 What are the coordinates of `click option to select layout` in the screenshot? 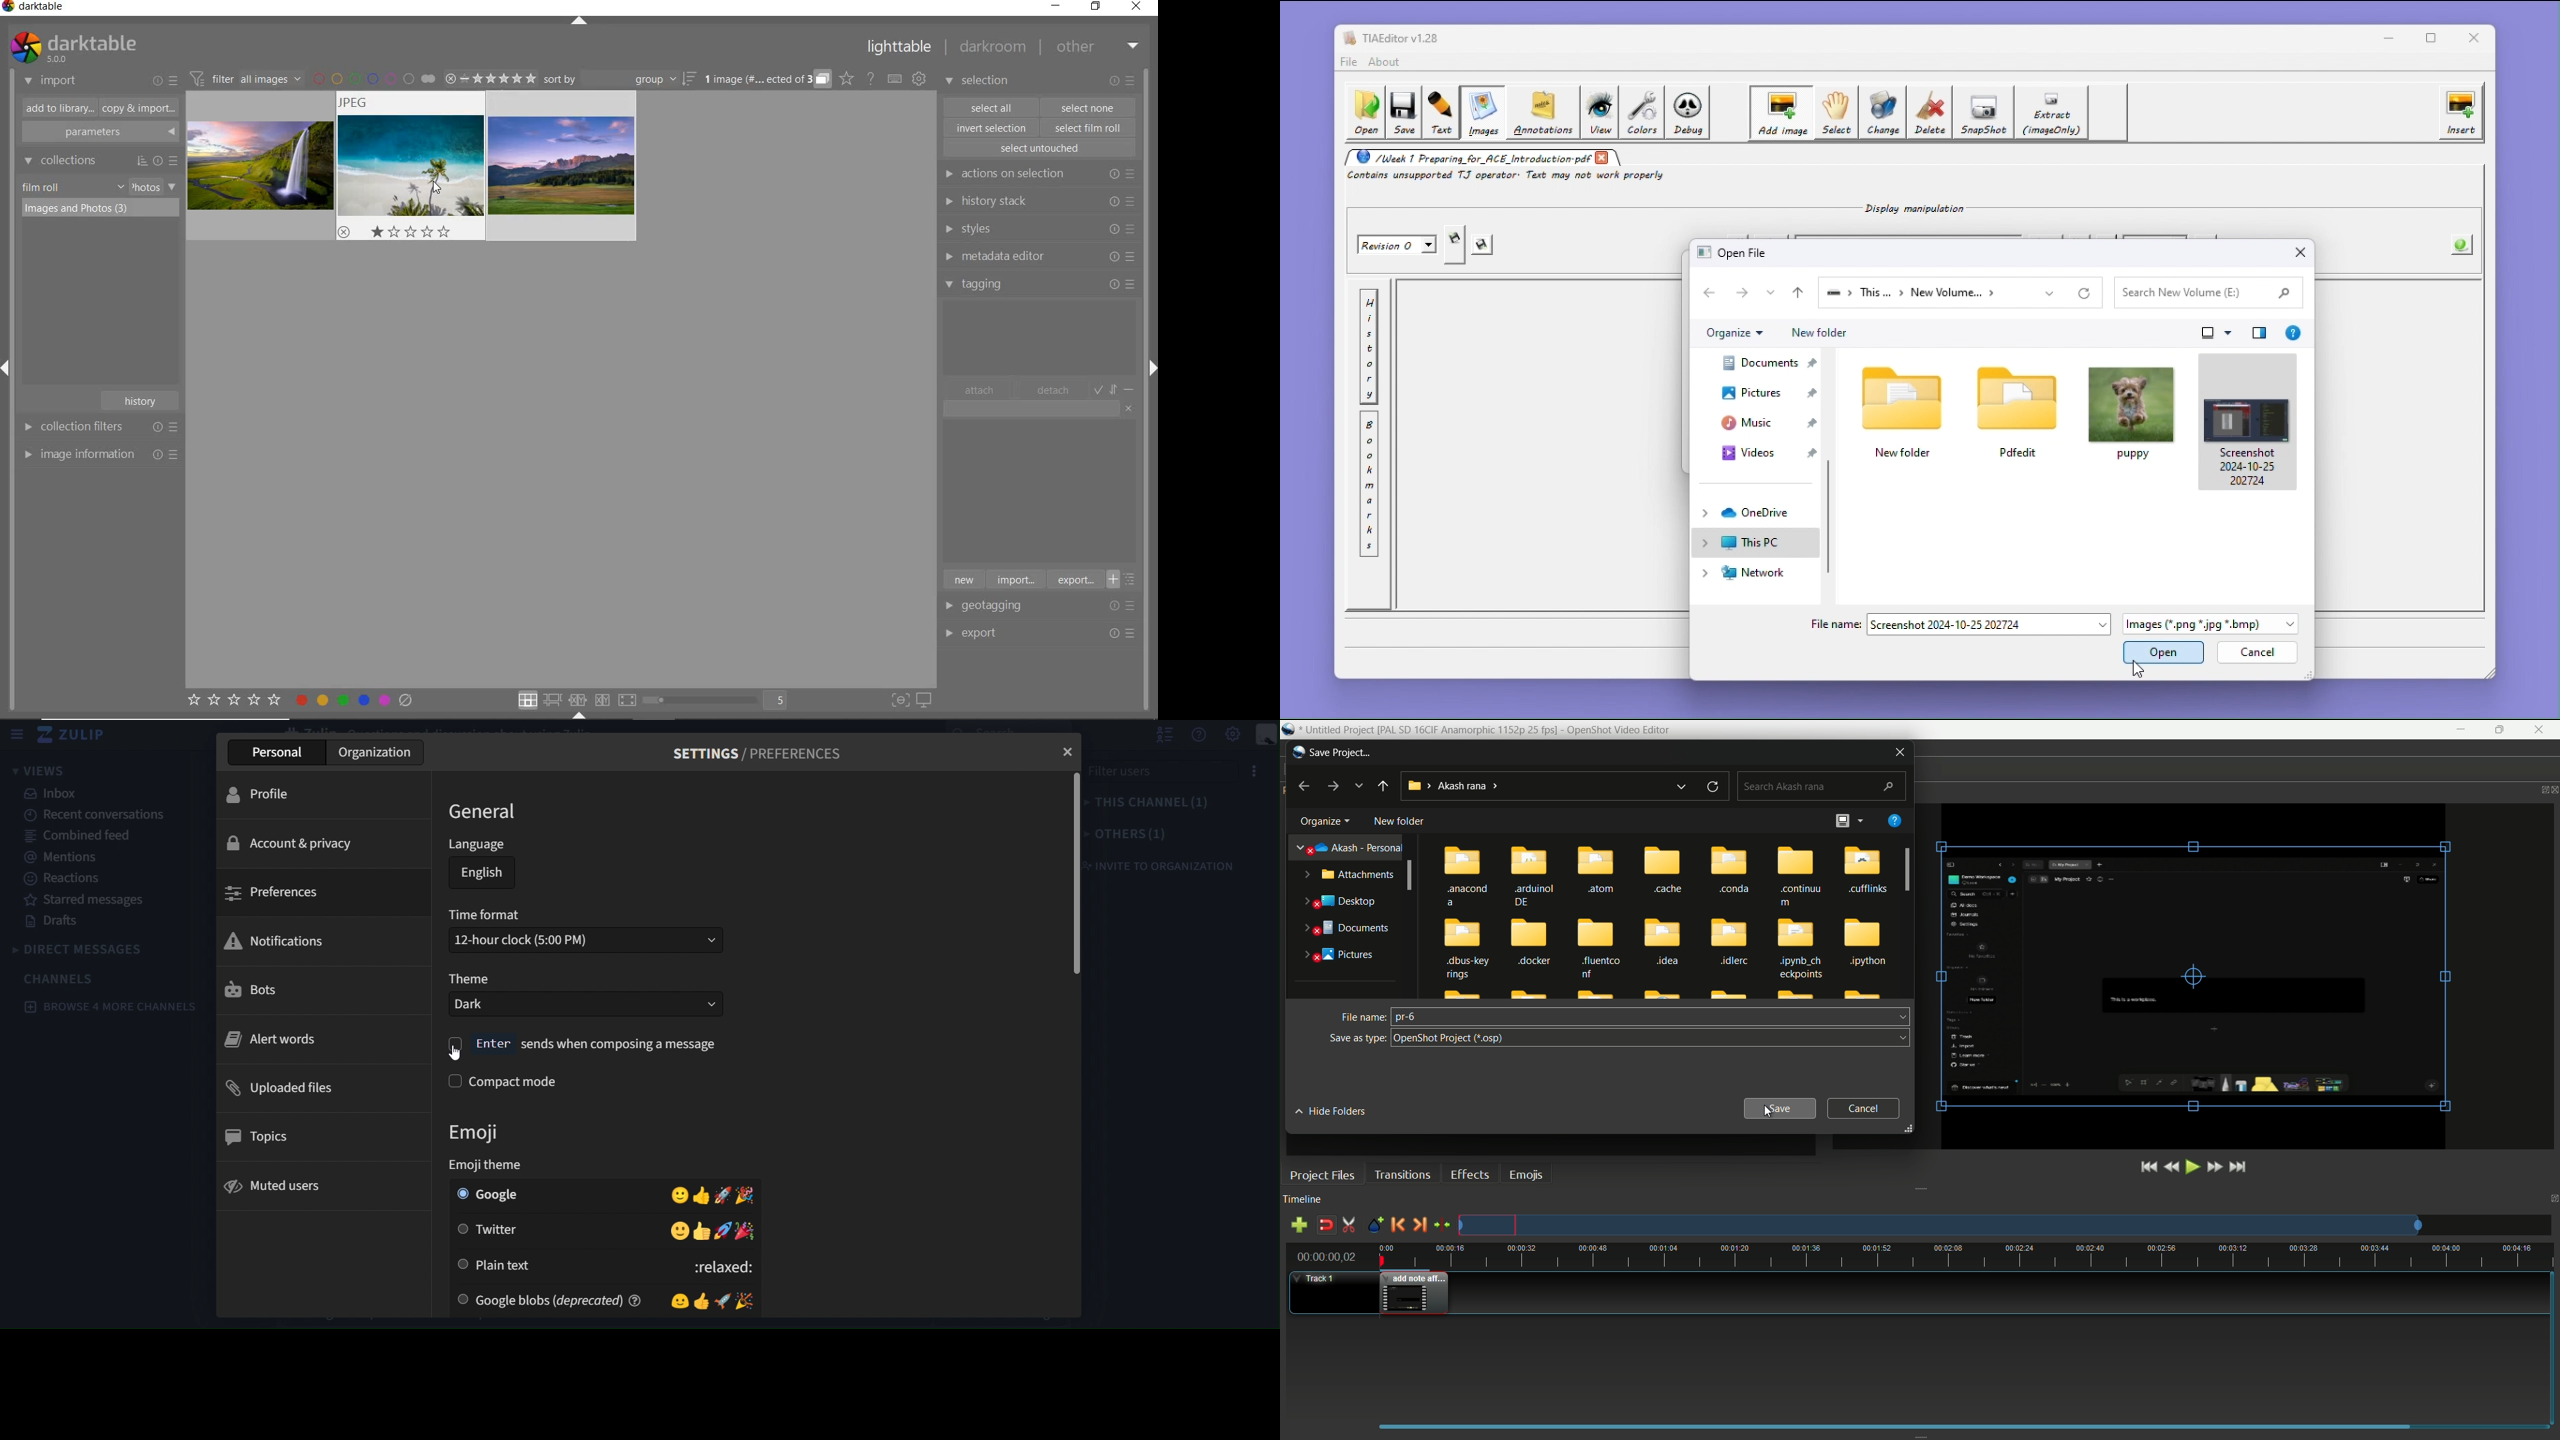 It's located at (574, 700).